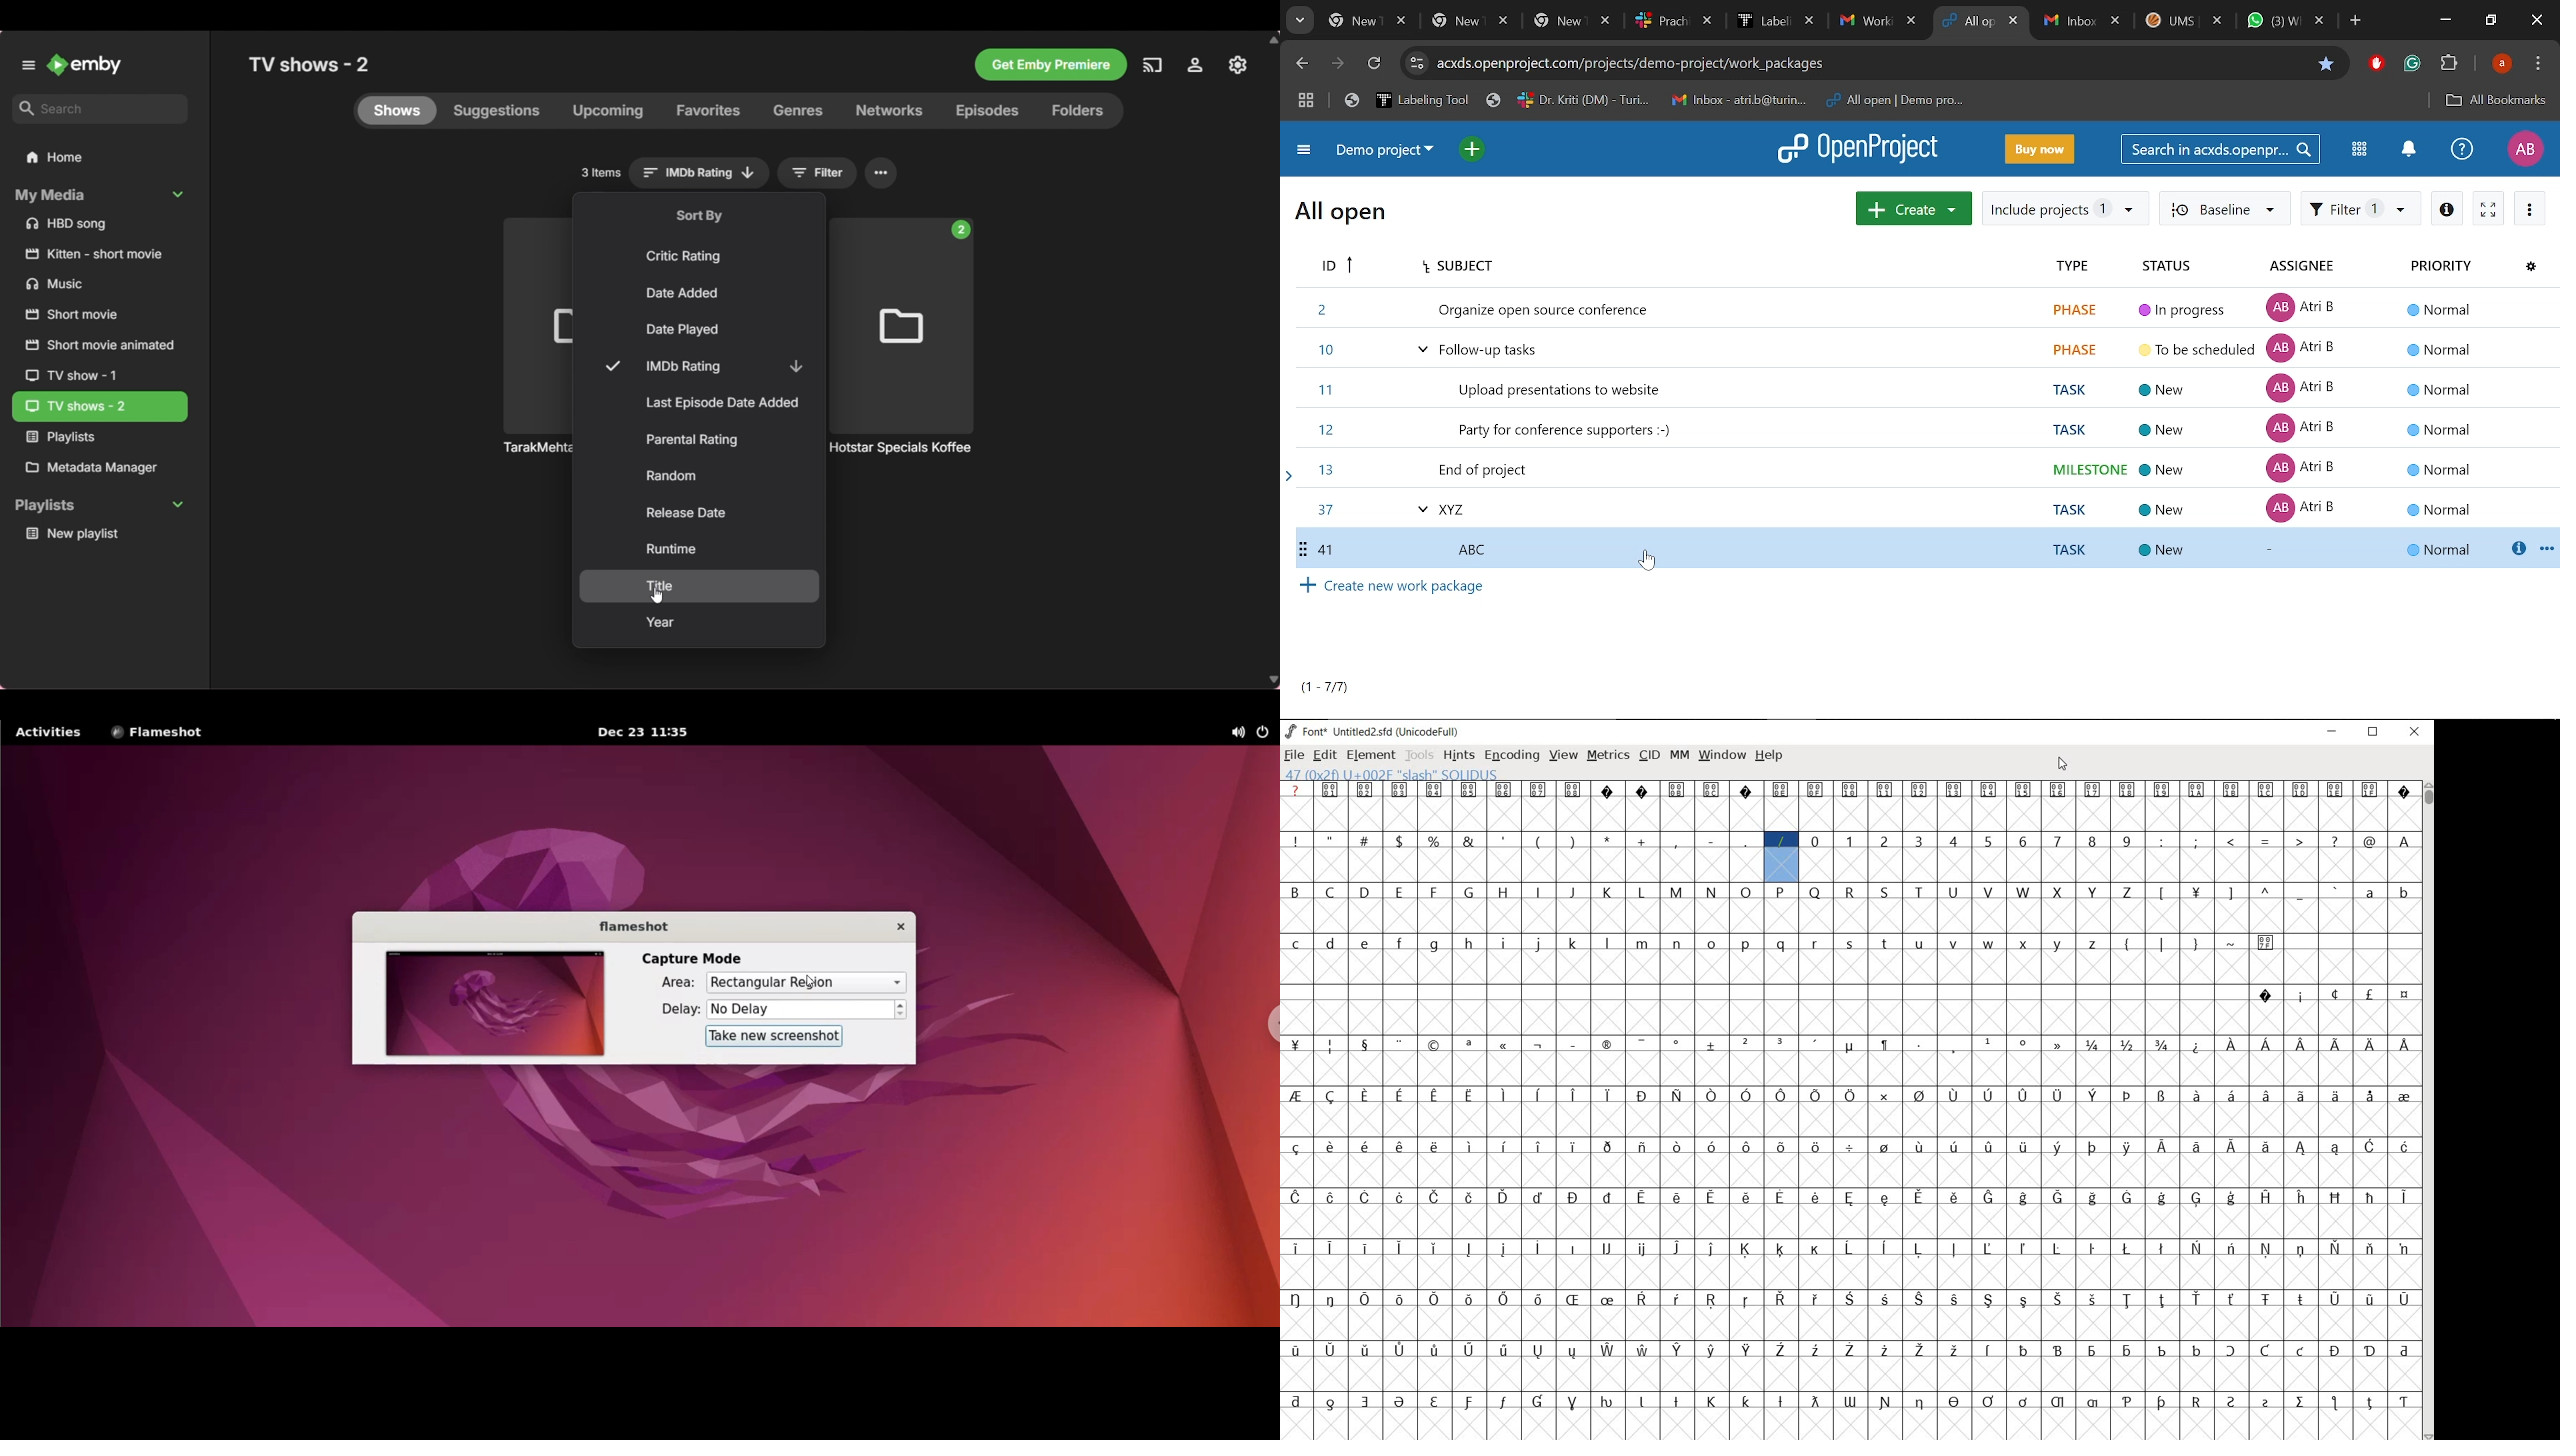  Describe the element at coordinates (1648, 562) in the screenshot. I see `cursor` at that location.